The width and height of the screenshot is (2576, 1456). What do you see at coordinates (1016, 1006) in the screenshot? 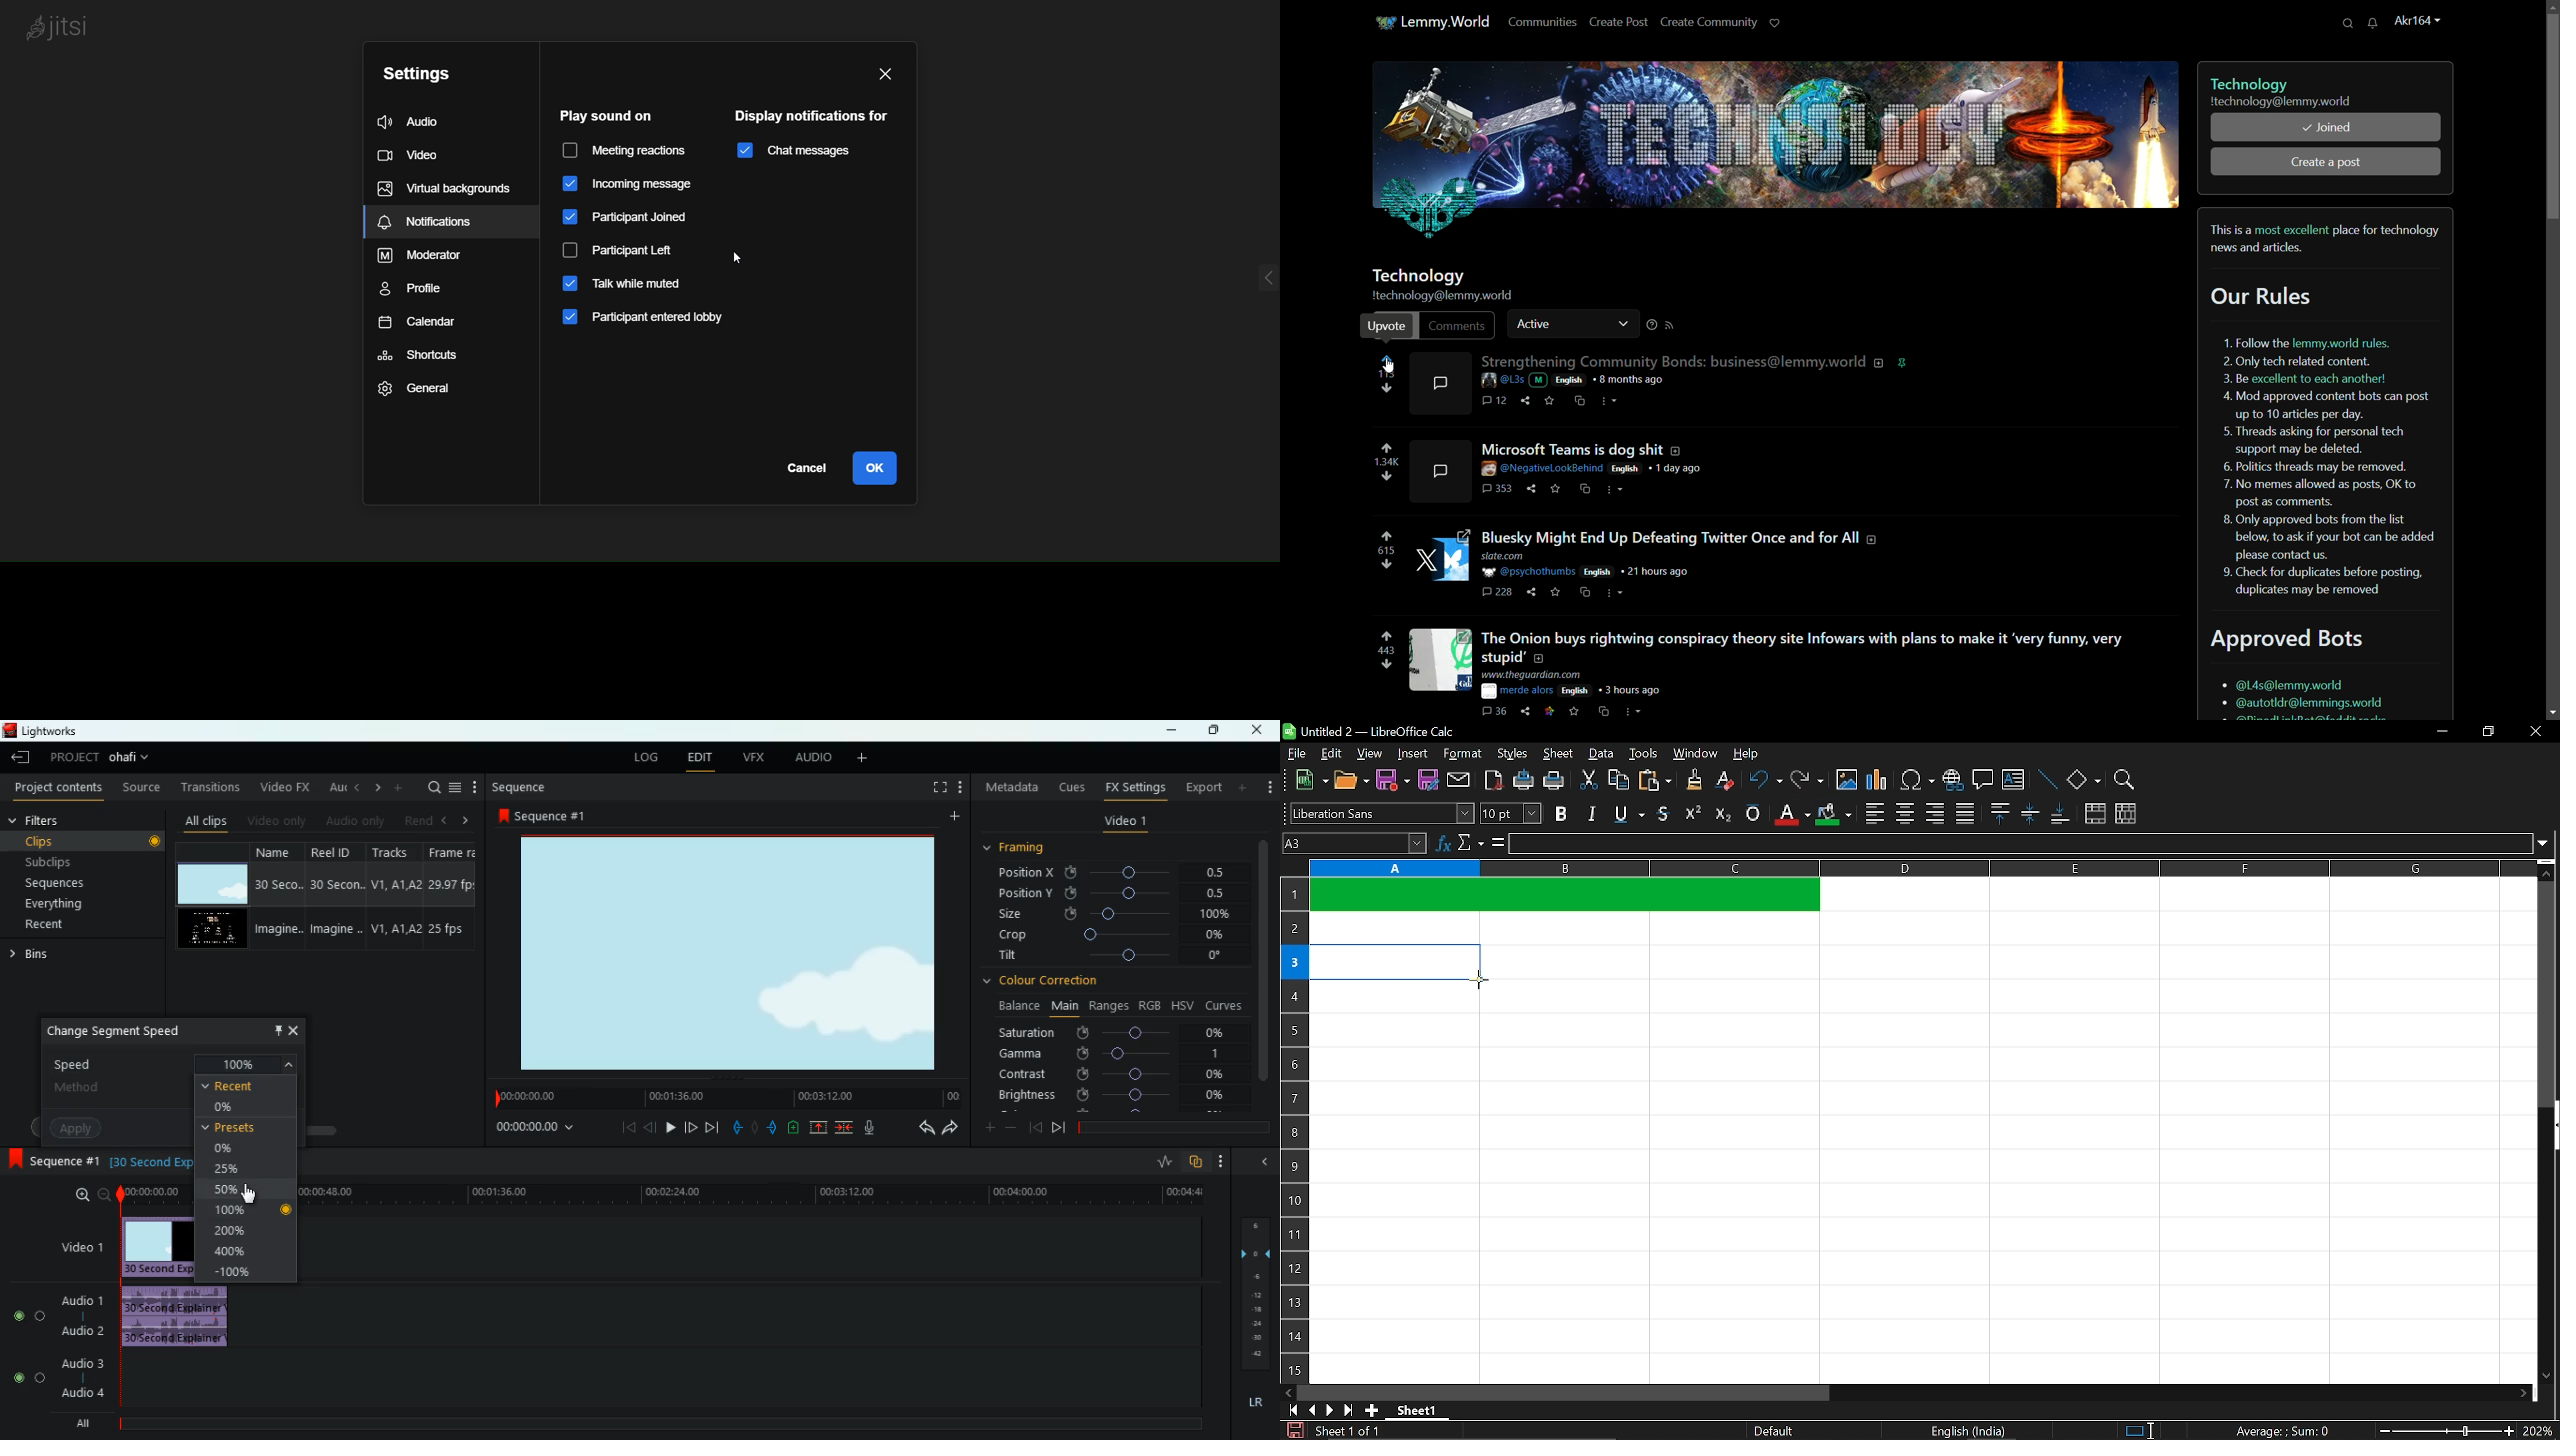
I see `balance` at bounding box center [1016, 1006].